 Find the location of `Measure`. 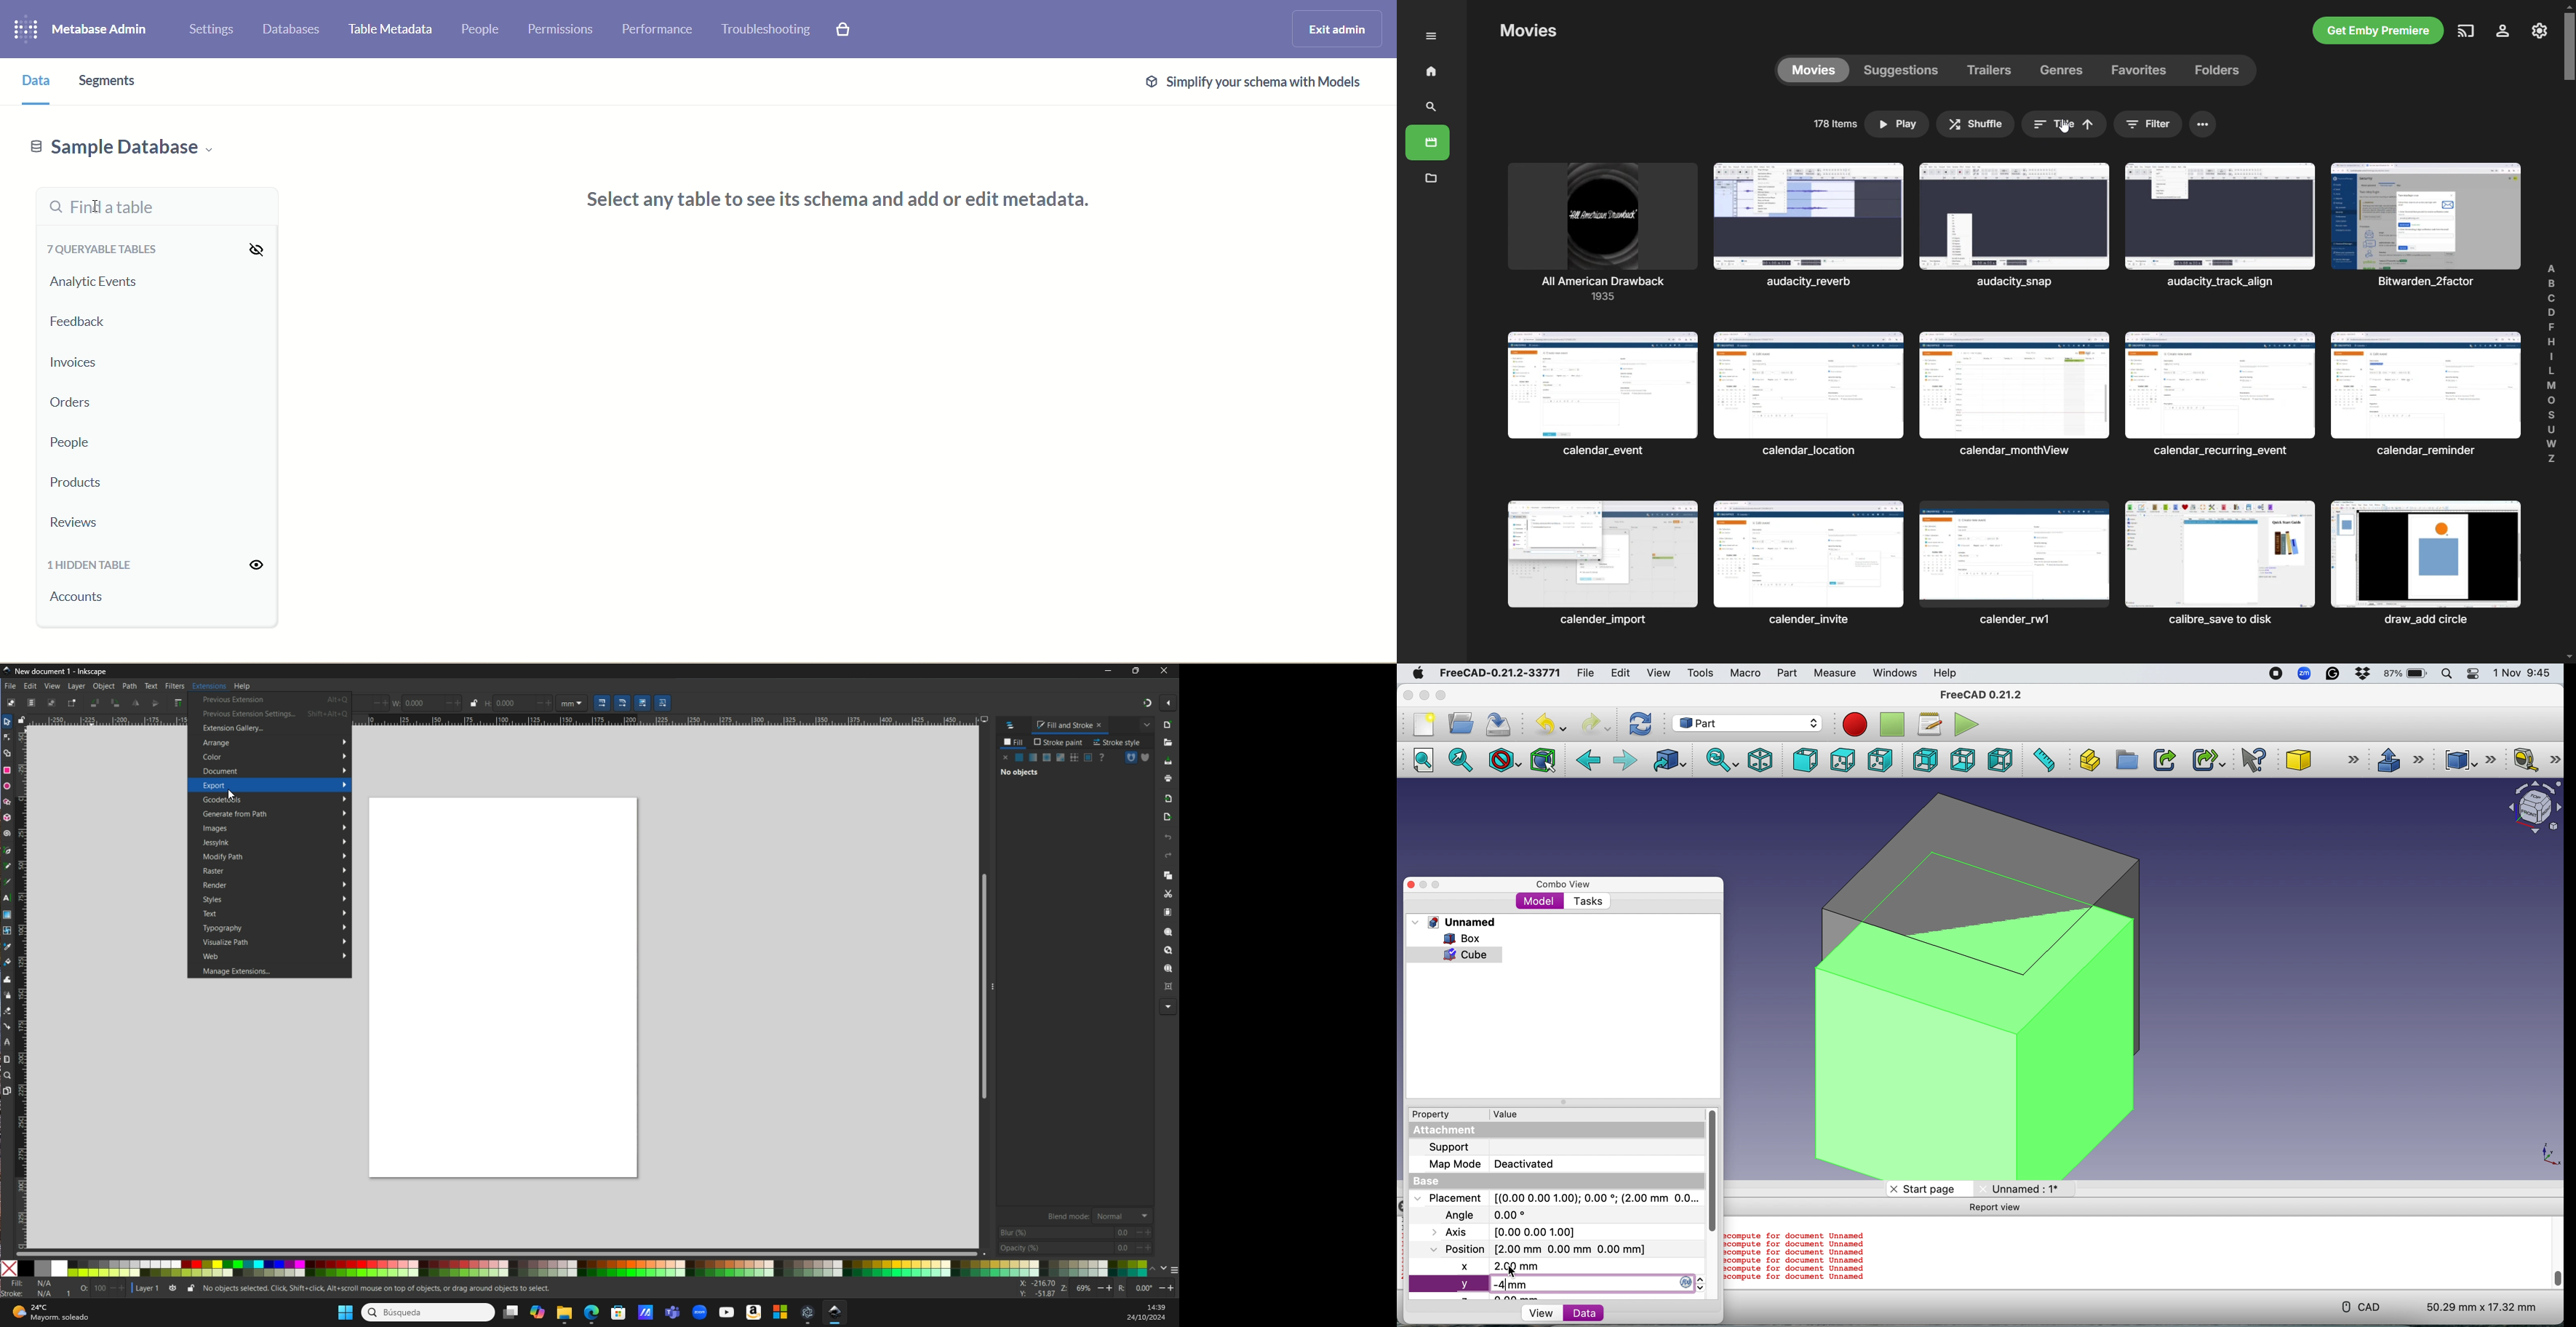

Measure is located at coordinates (1837, 674).